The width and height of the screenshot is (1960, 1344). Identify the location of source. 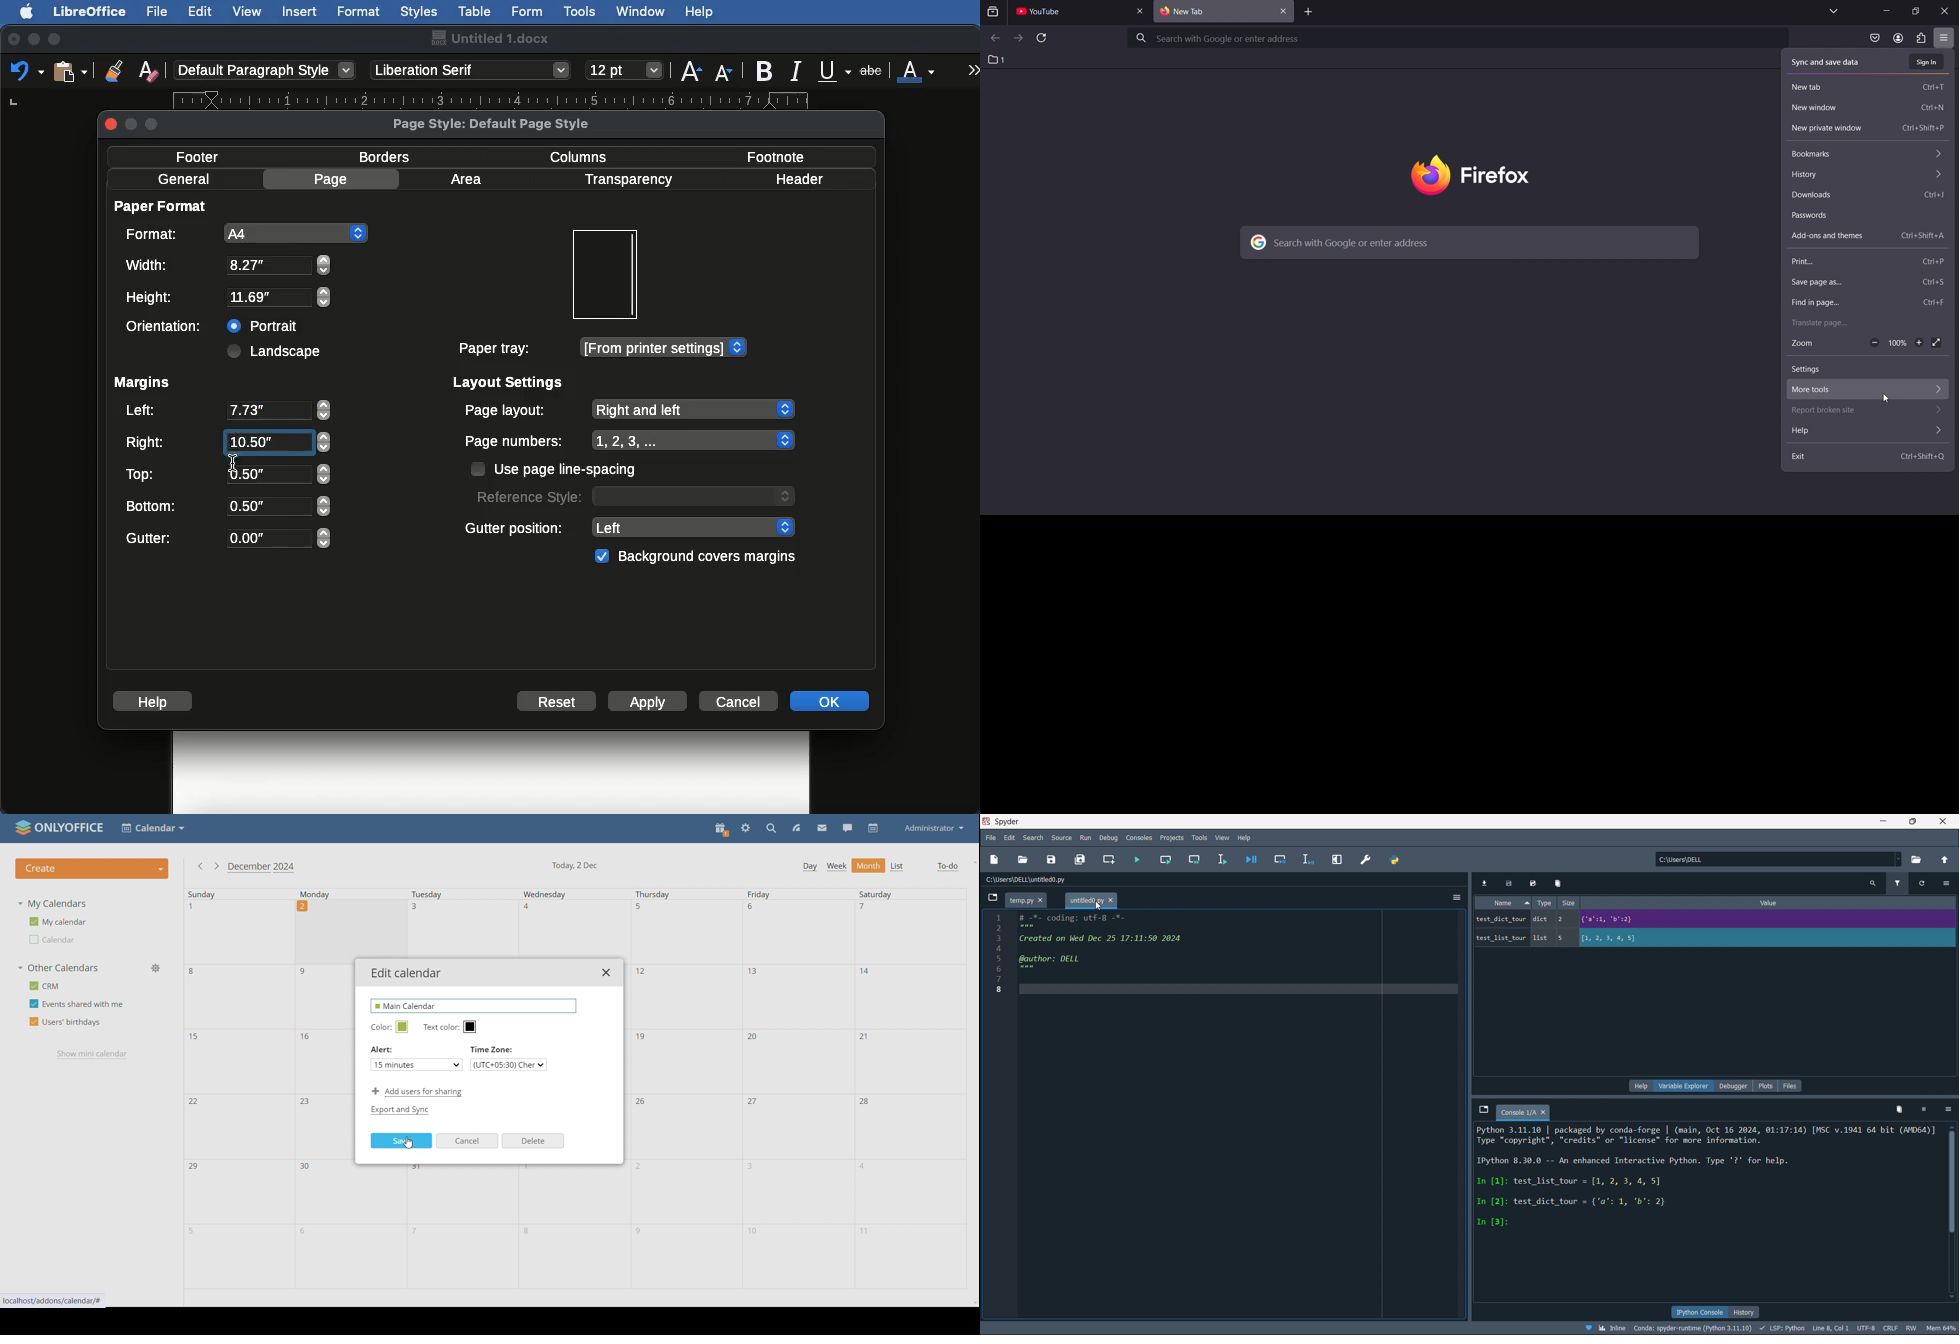
(1061, 837).